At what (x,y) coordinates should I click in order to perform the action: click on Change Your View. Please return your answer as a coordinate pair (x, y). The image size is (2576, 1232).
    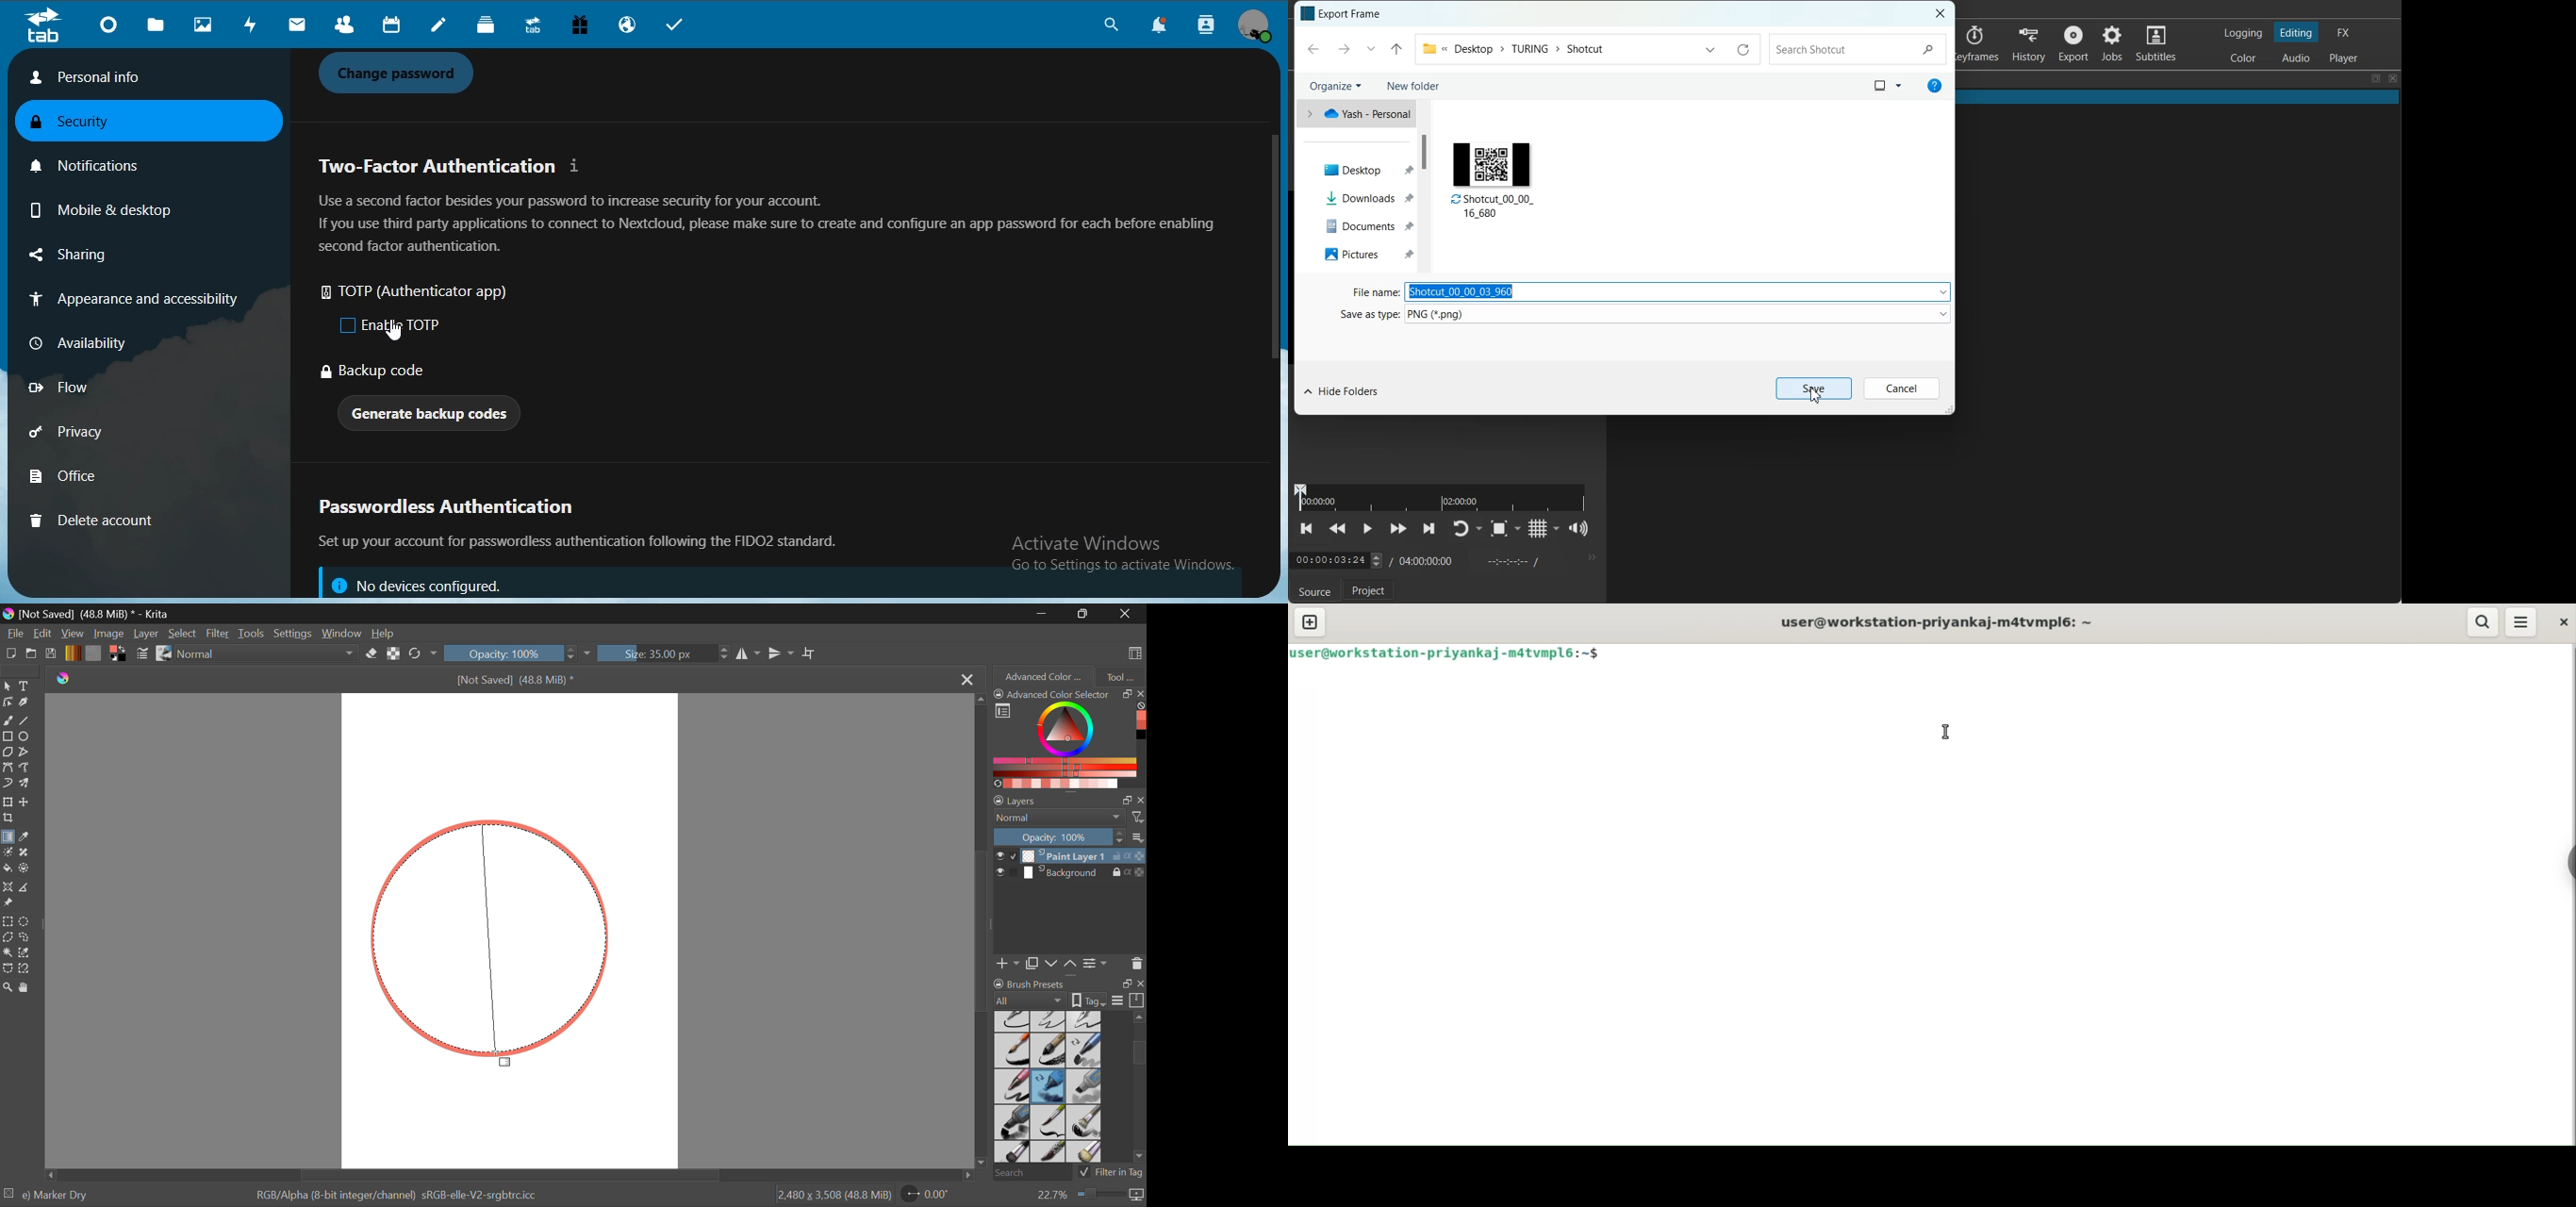
    Looking at the image, I should click on (1878, 85).